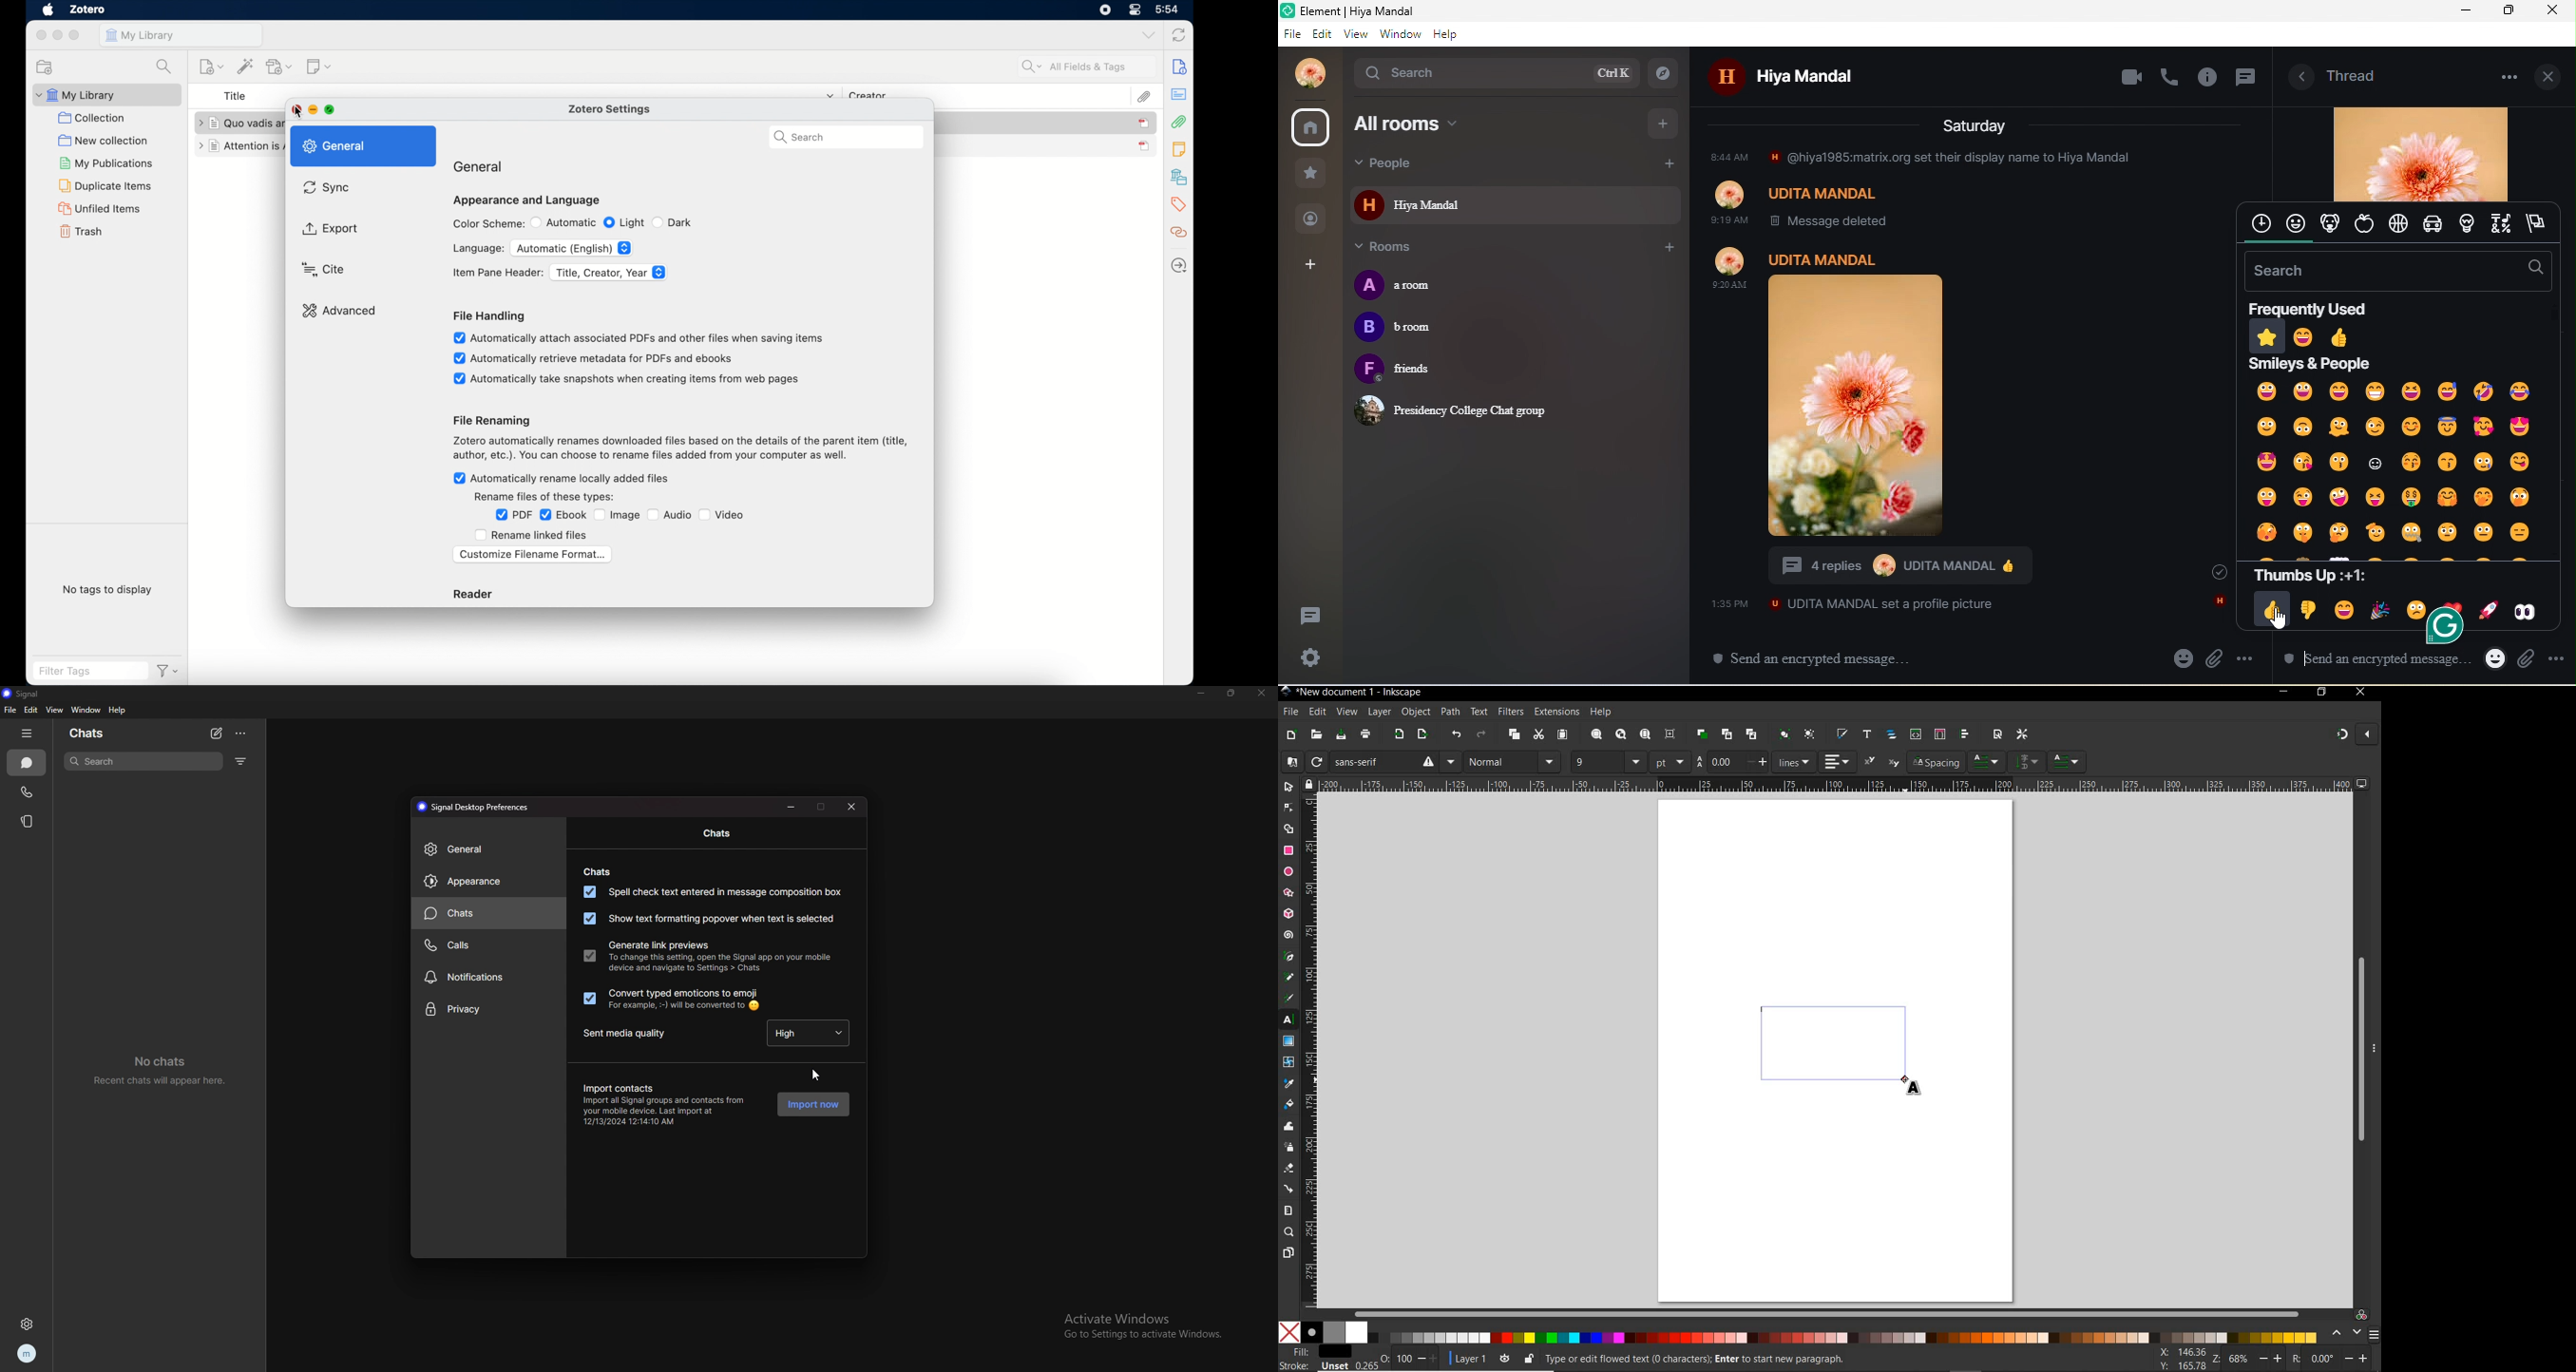 This screenshot has width=2576, height=1372. What do you see at coordinates (2244, 80) in the screenshot?
I see `threads` at bounding box center [2244, 80].